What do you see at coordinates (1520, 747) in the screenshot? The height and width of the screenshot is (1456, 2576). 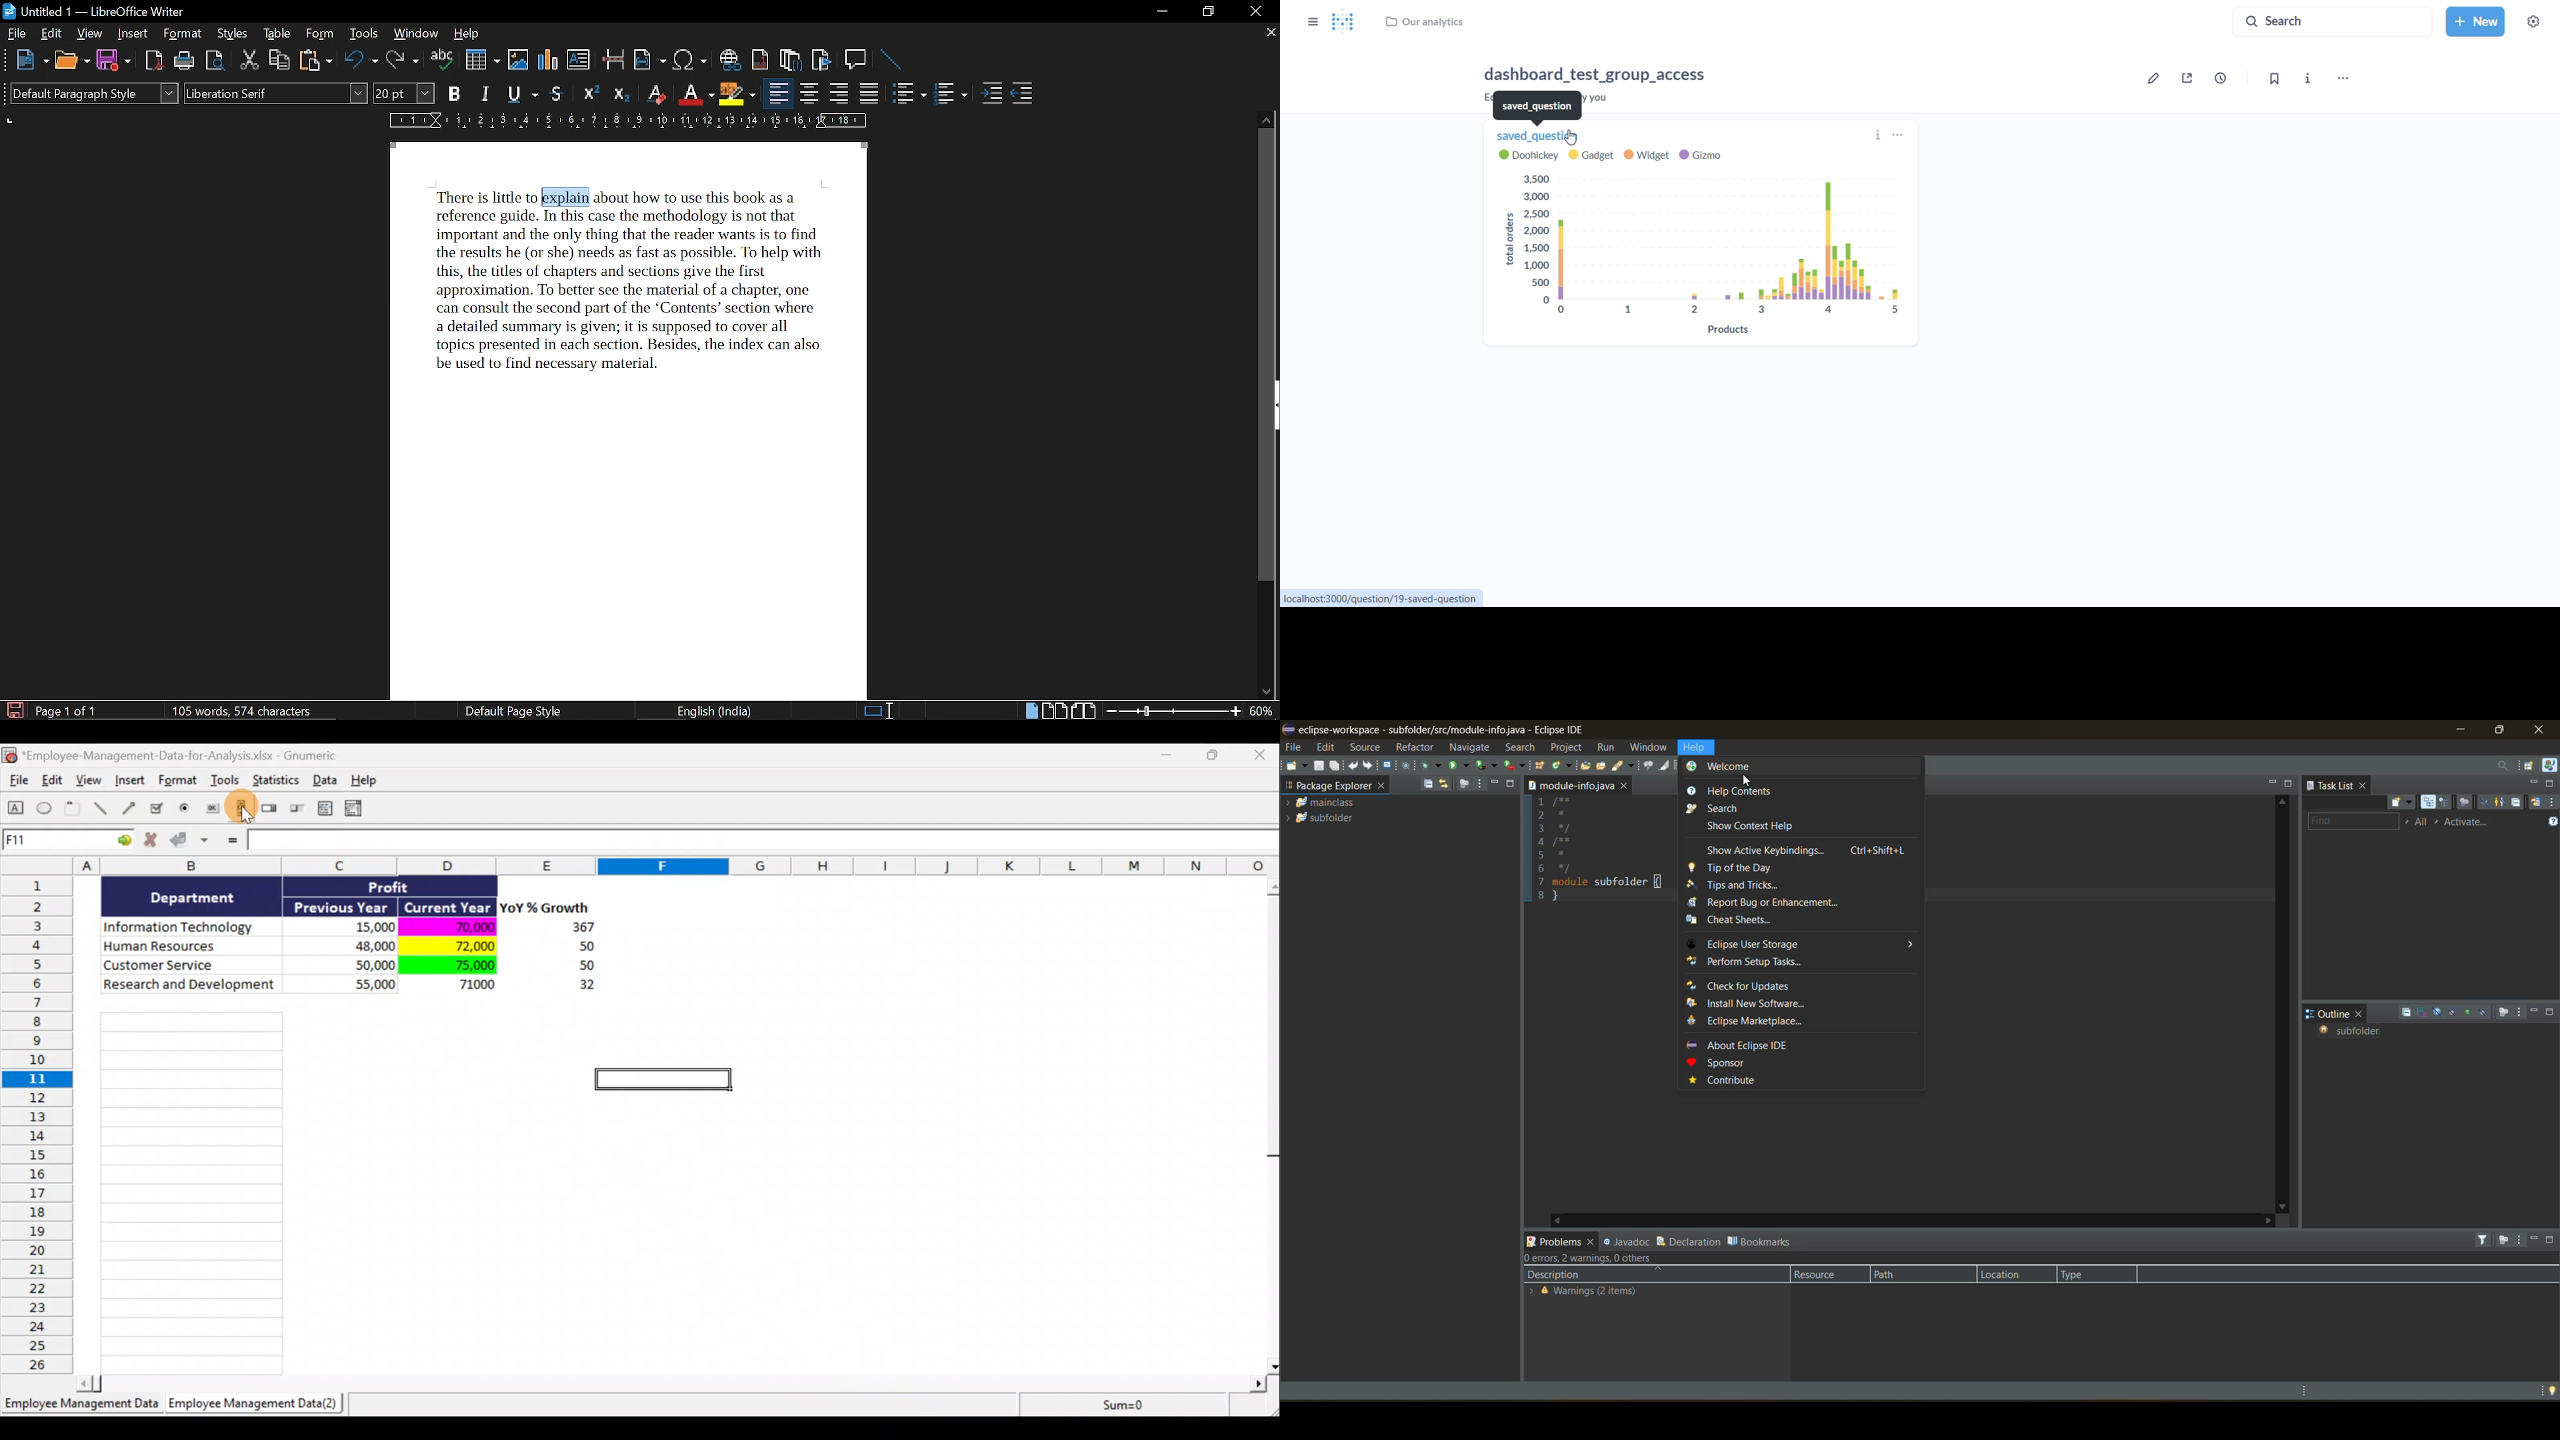 I see `search` at bounding box center [1520, 747].